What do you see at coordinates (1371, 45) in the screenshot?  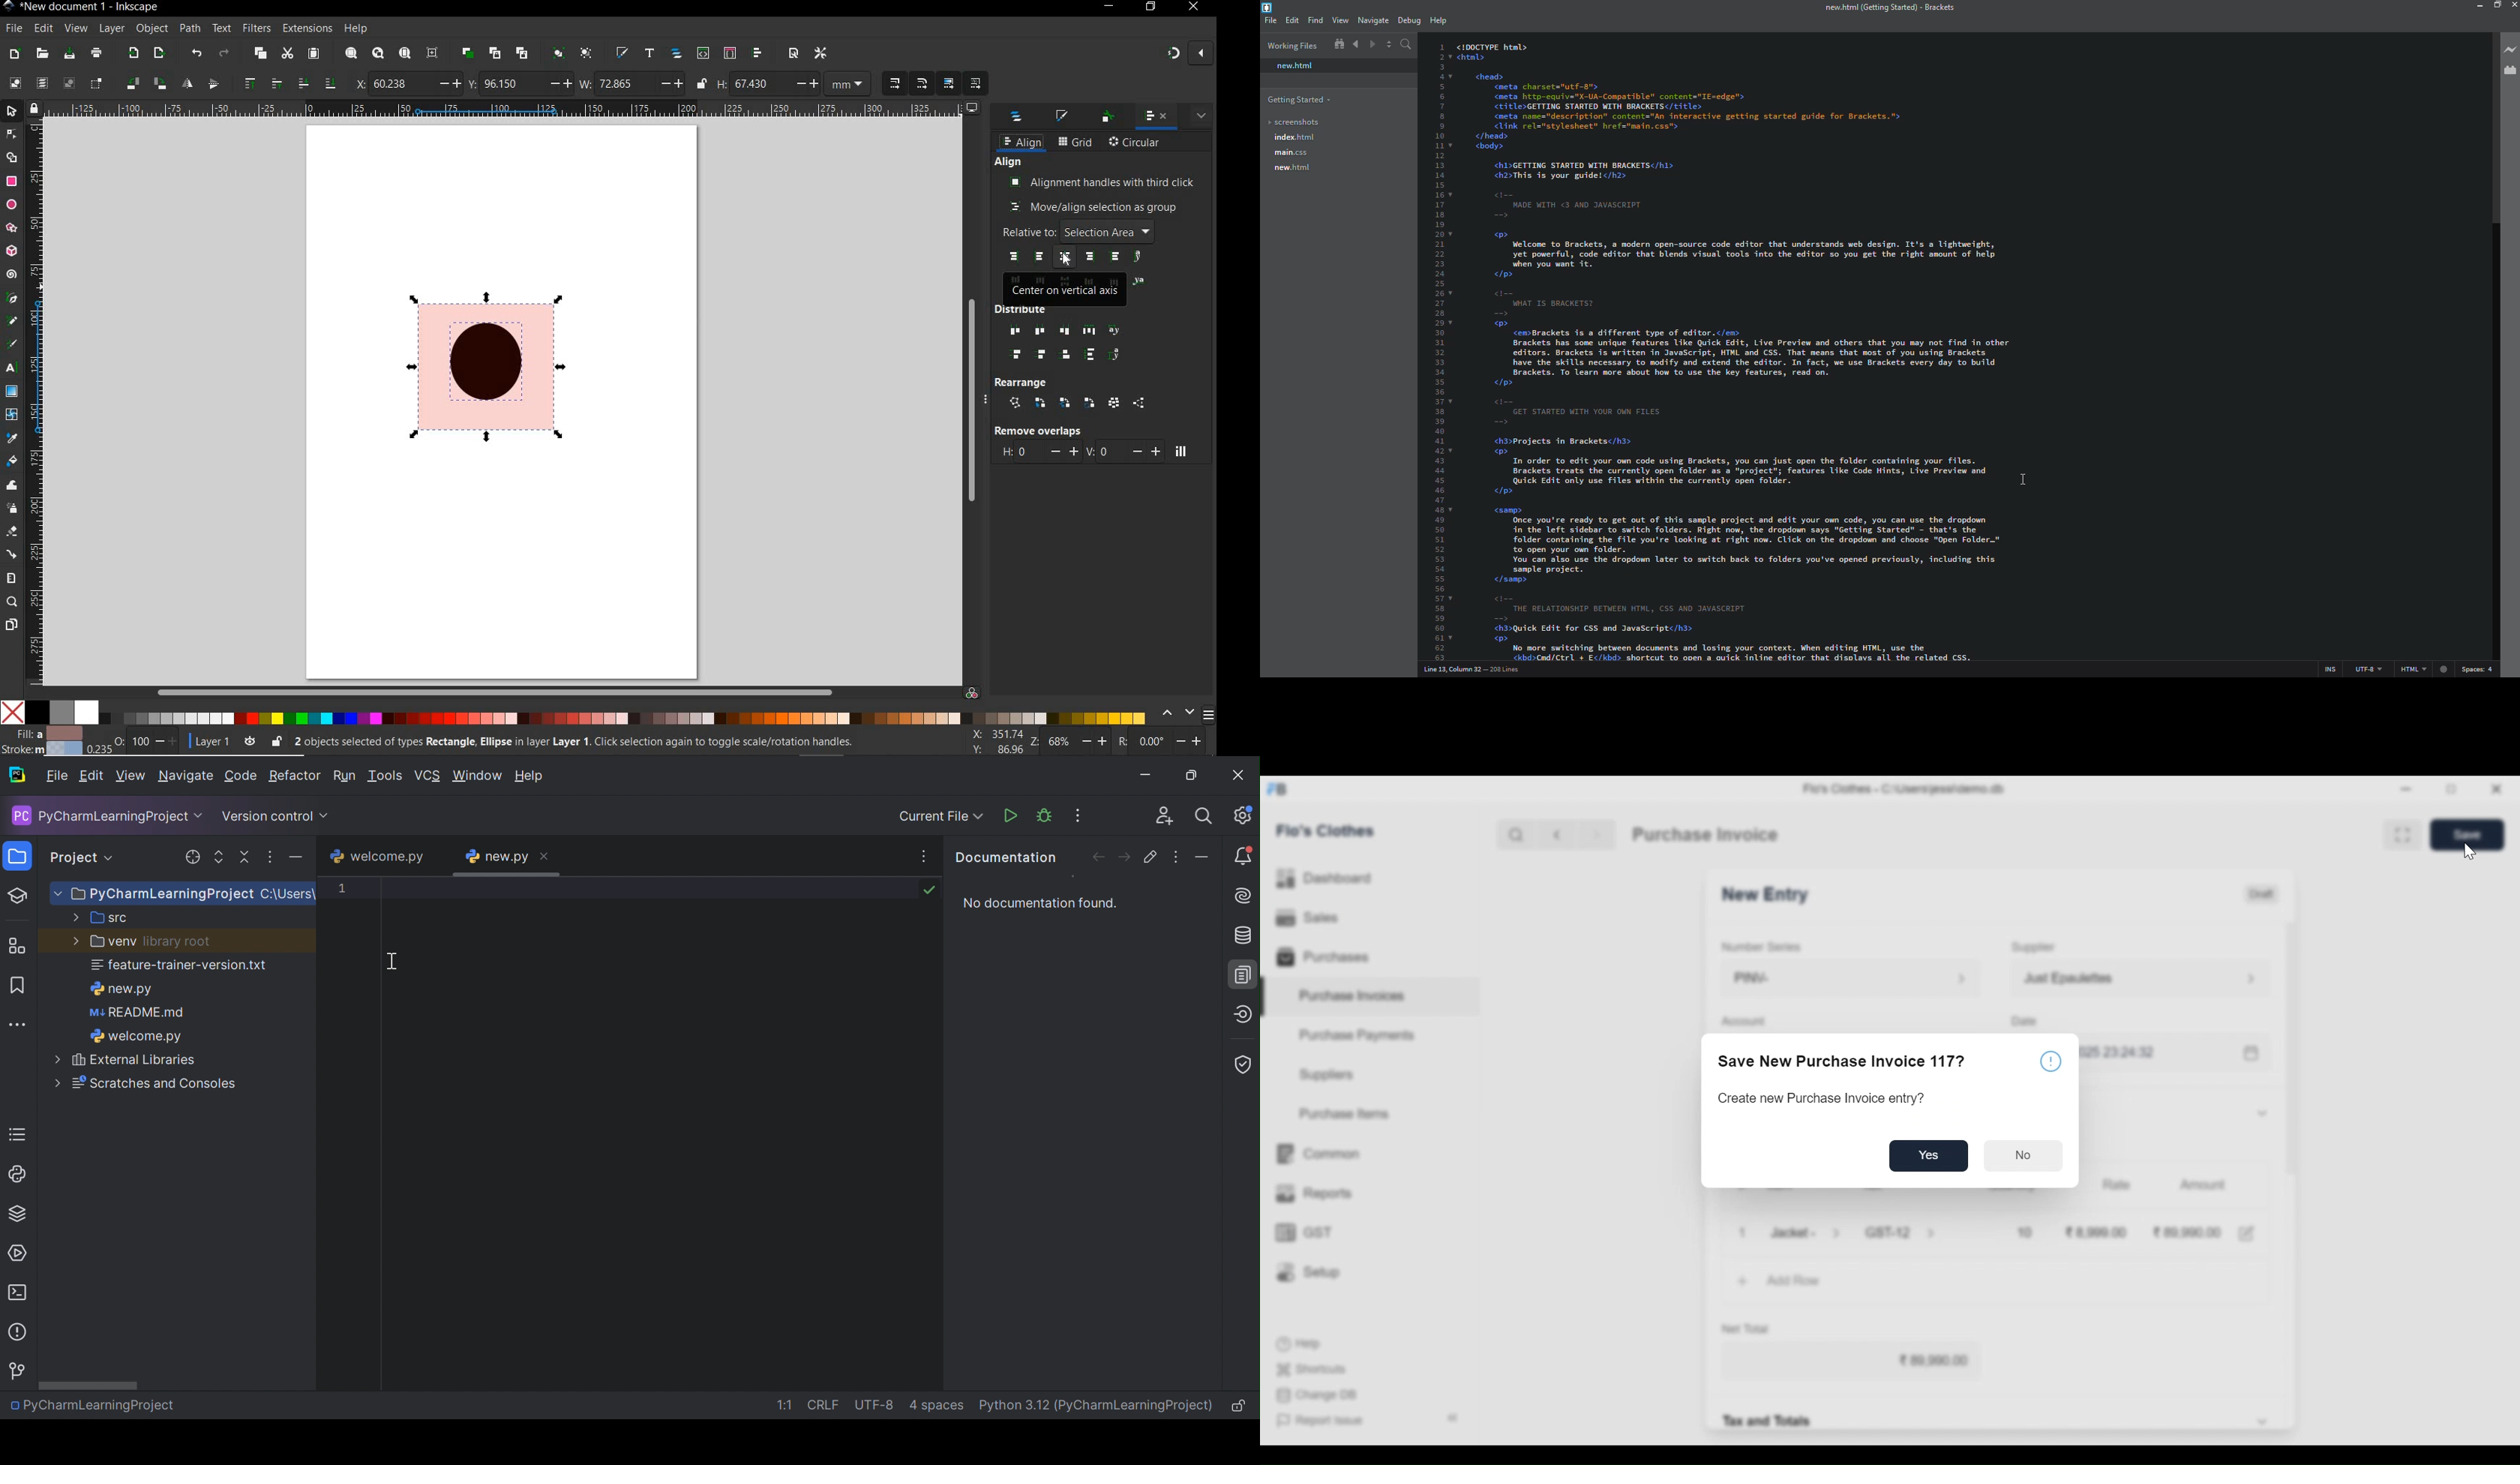 I see `forward` at bounding box center [1371, 45].